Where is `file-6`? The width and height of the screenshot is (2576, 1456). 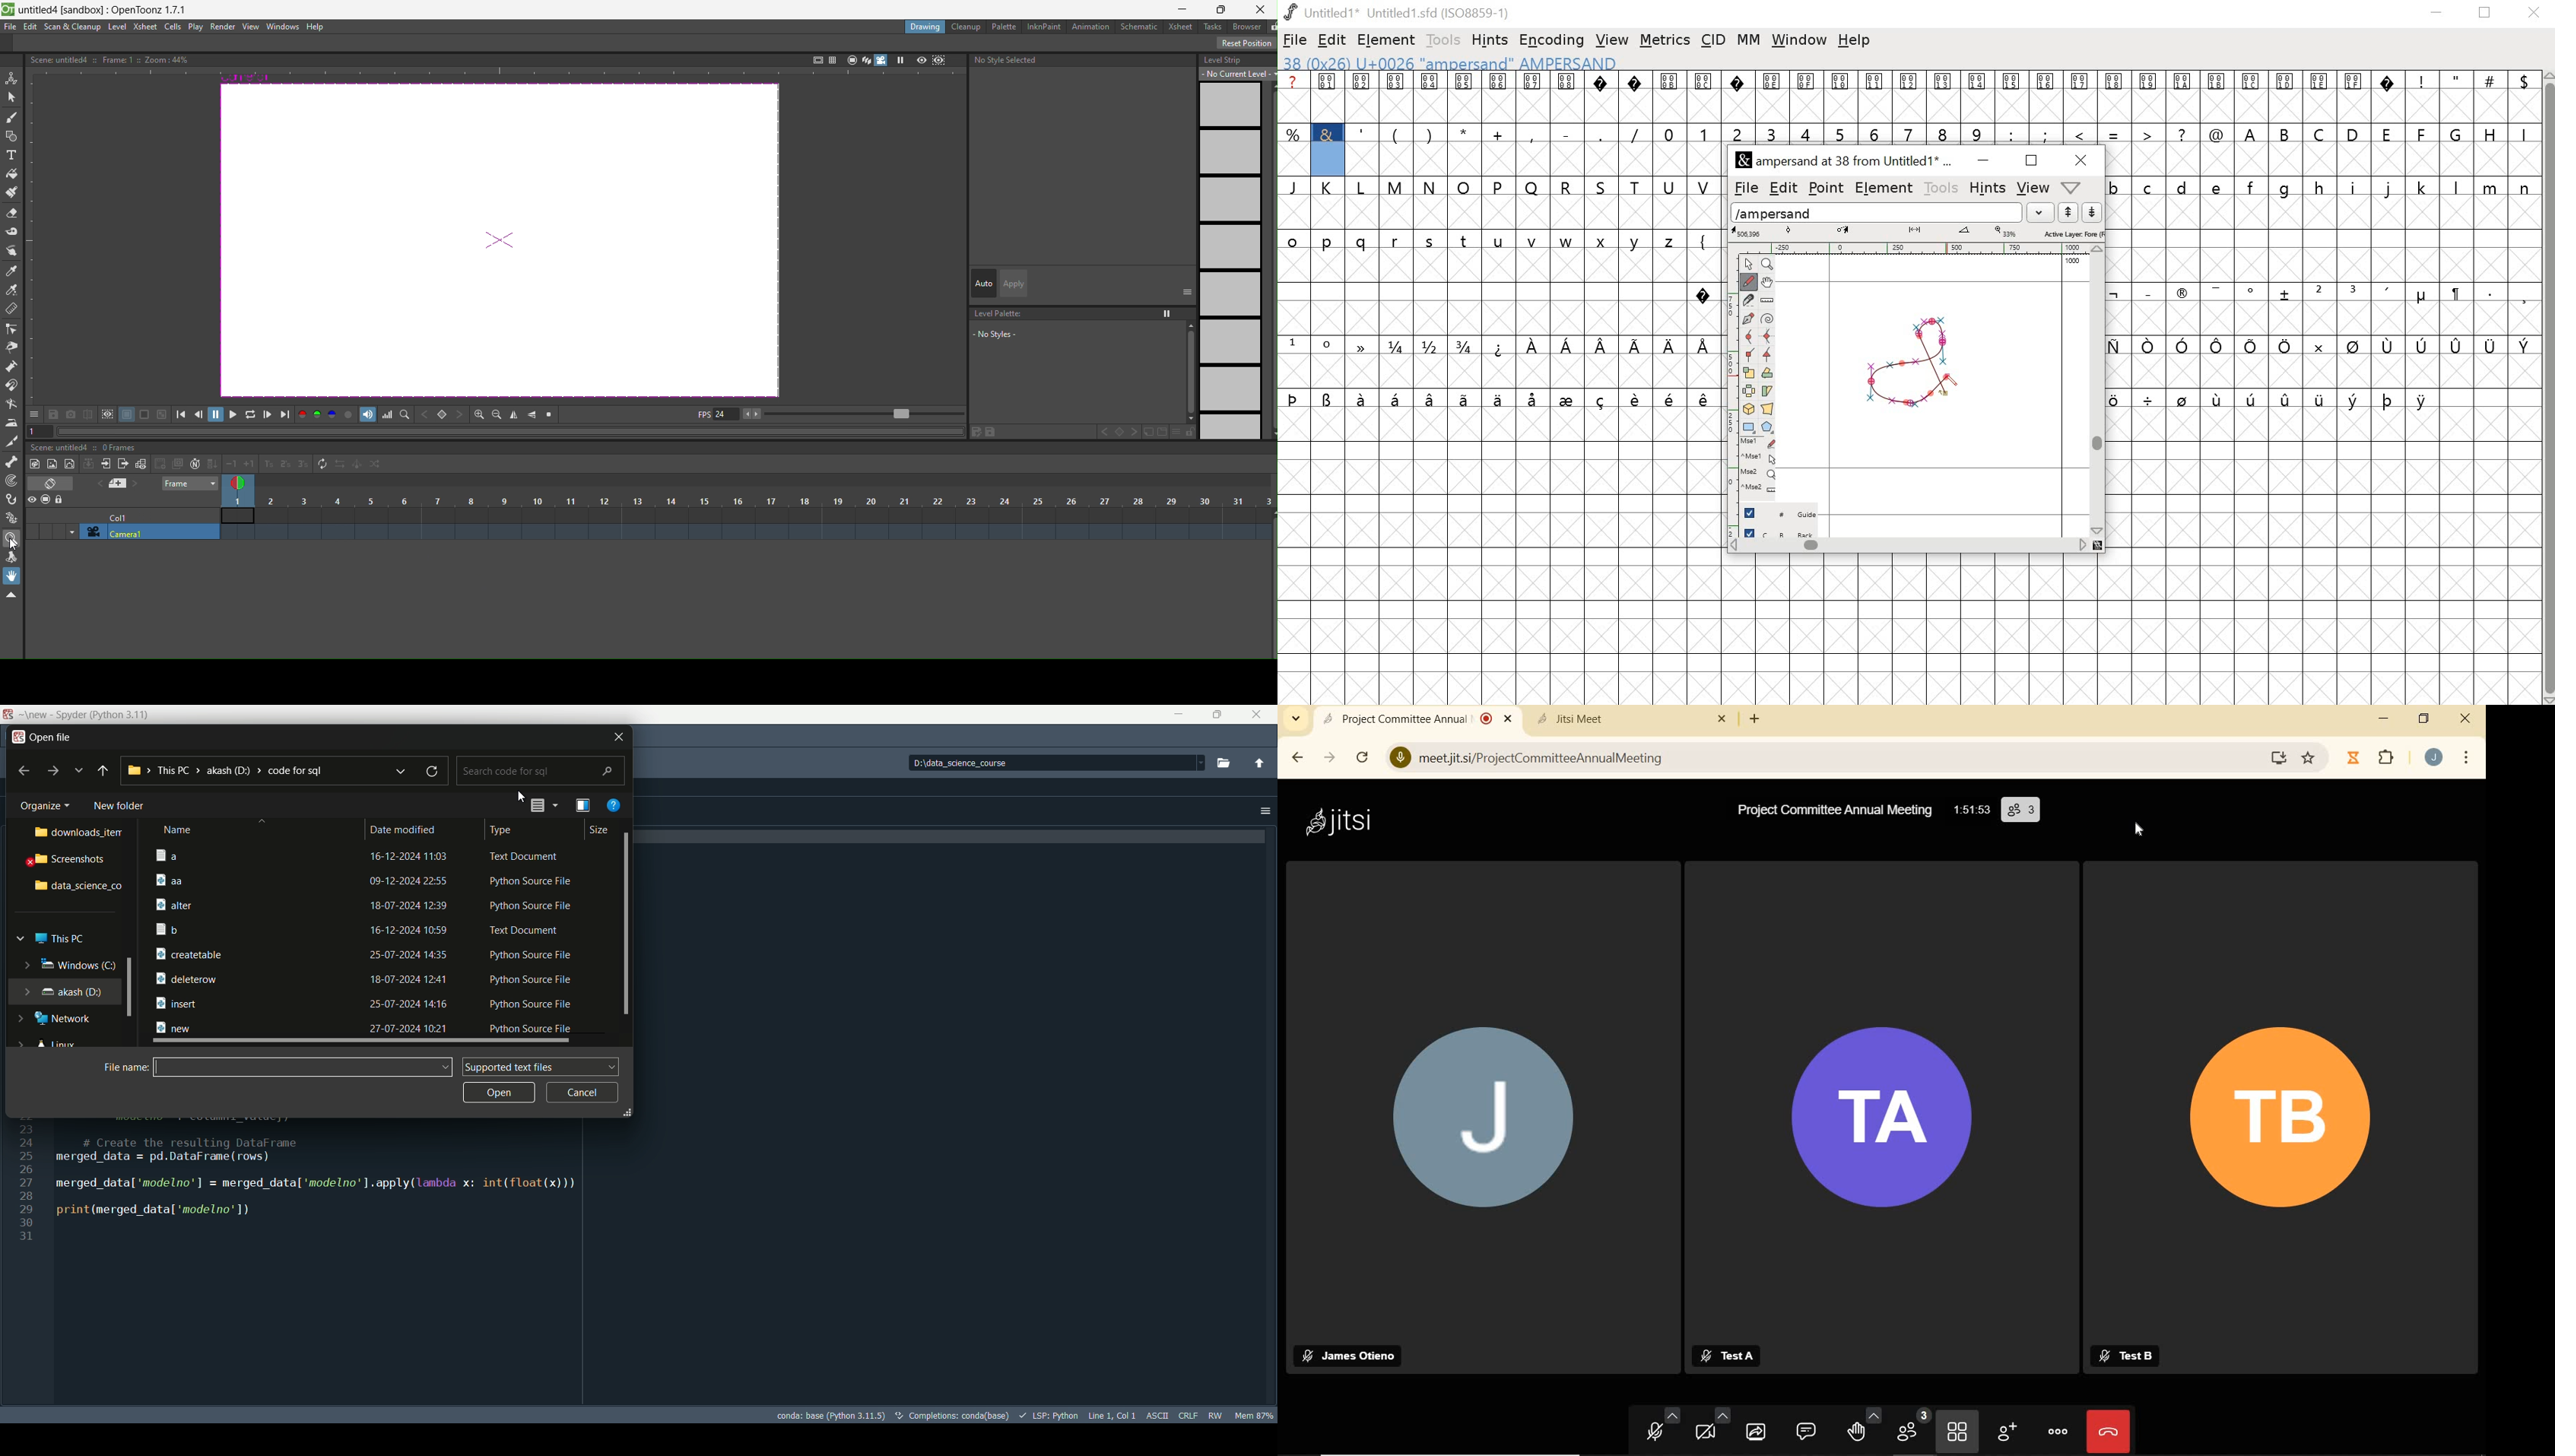
file-6 is located at coordinates (368, 978).